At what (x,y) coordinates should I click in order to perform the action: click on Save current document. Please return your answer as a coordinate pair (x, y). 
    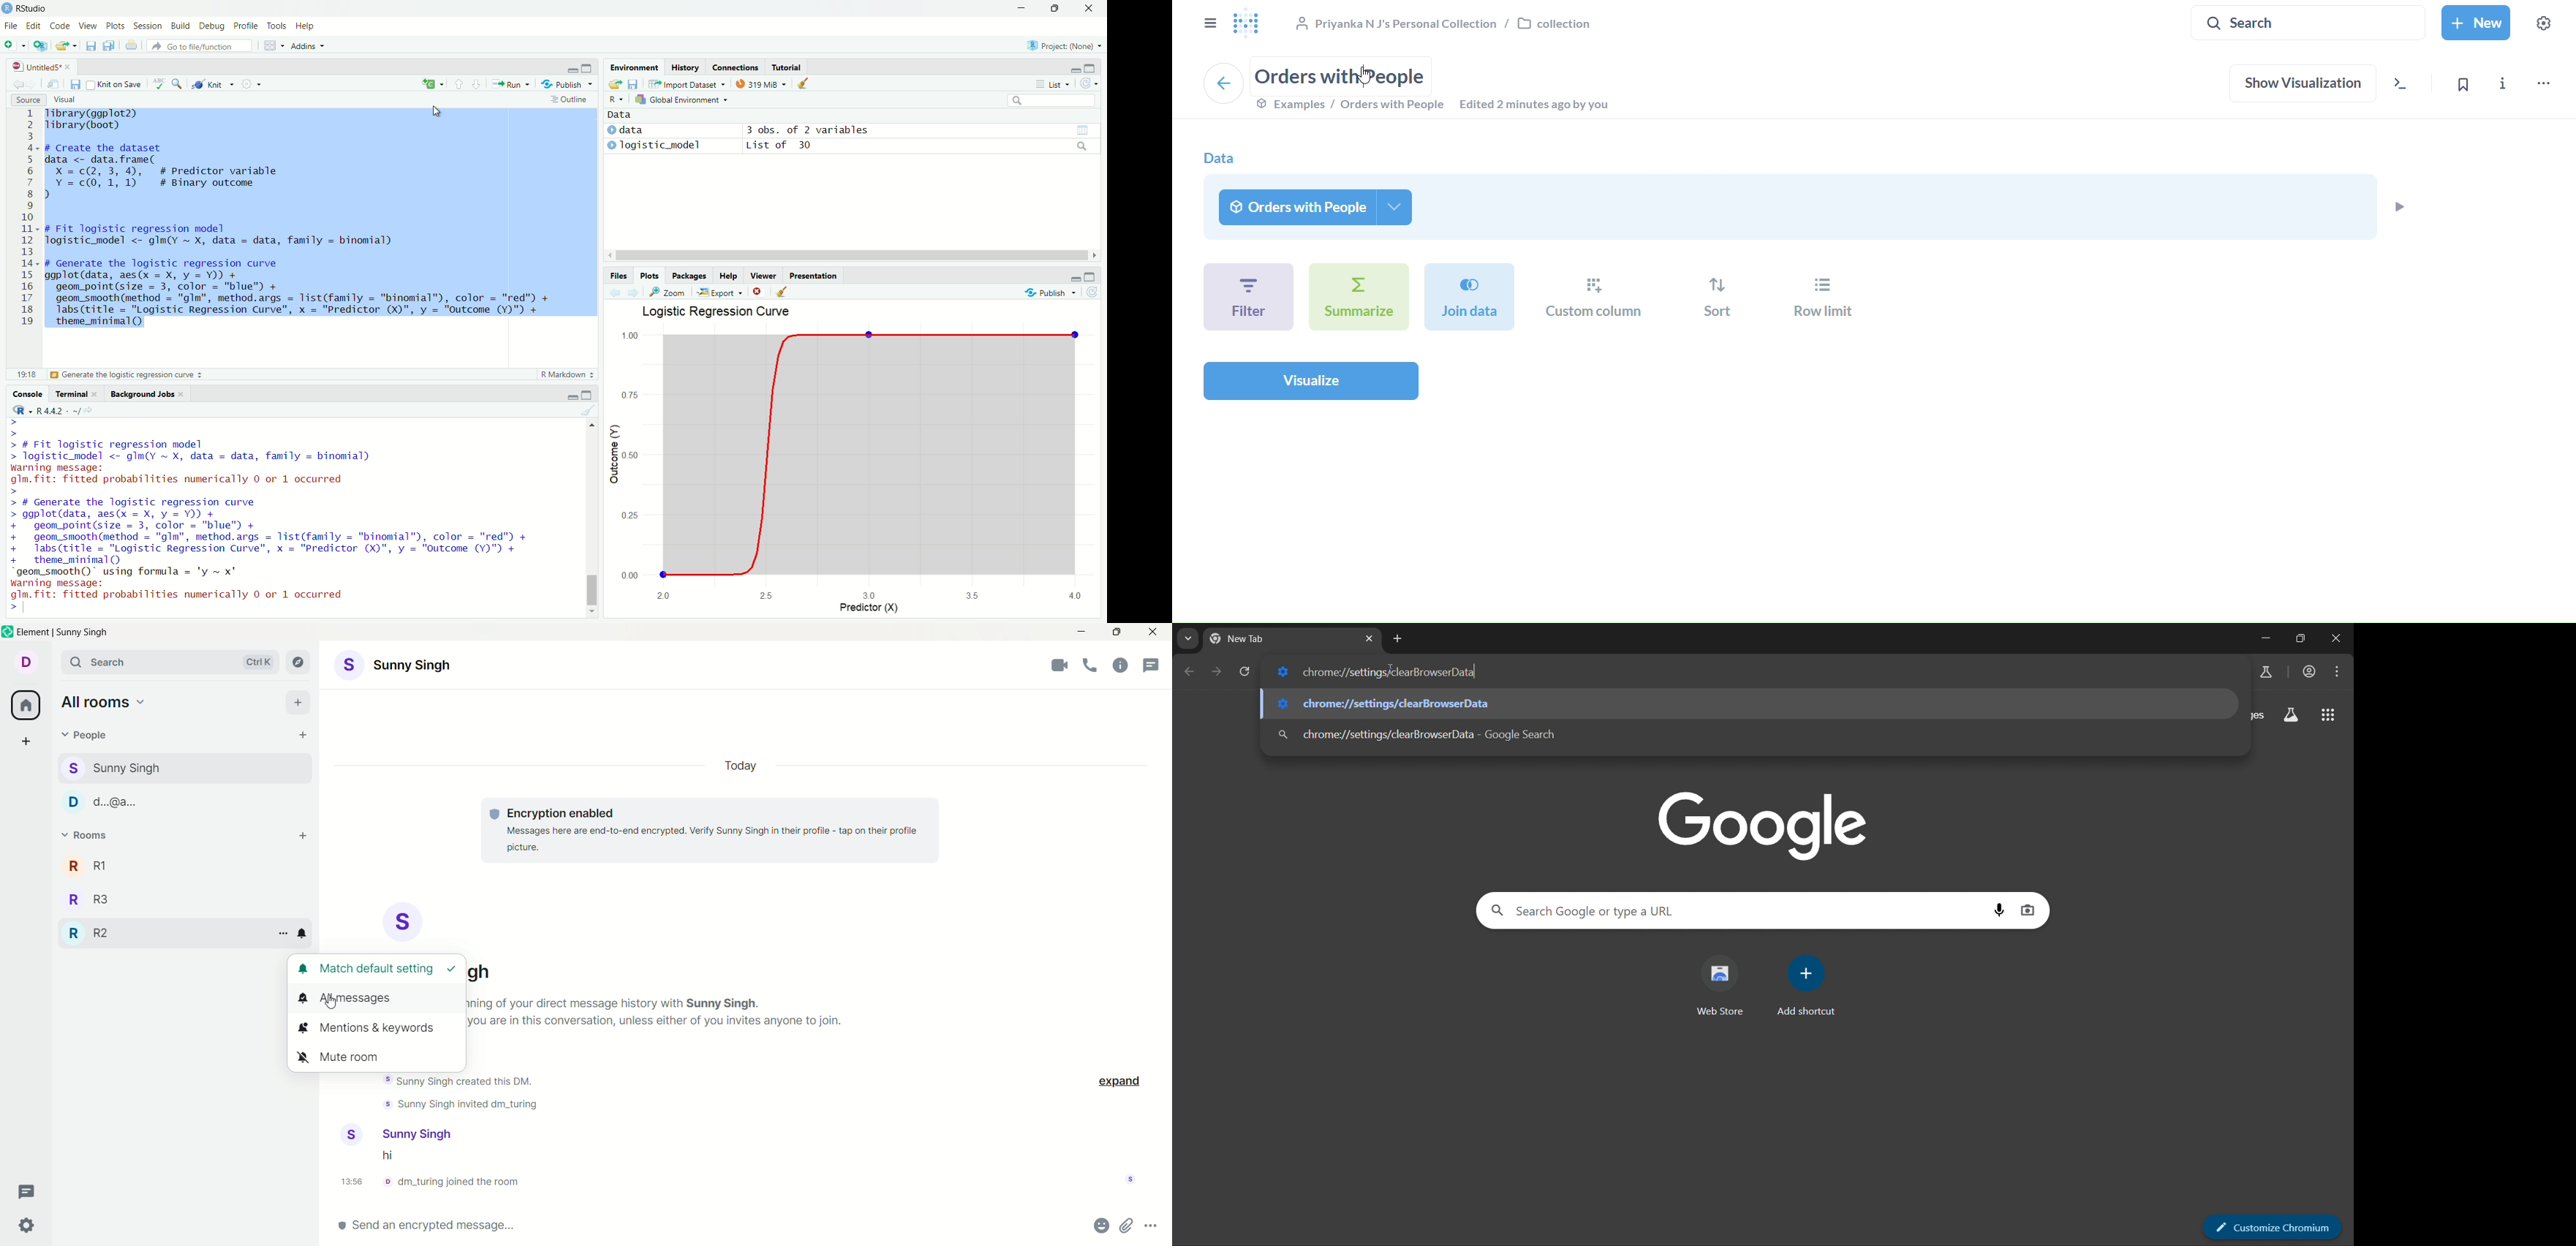
    Looking at the image, I should click on (91, 45).